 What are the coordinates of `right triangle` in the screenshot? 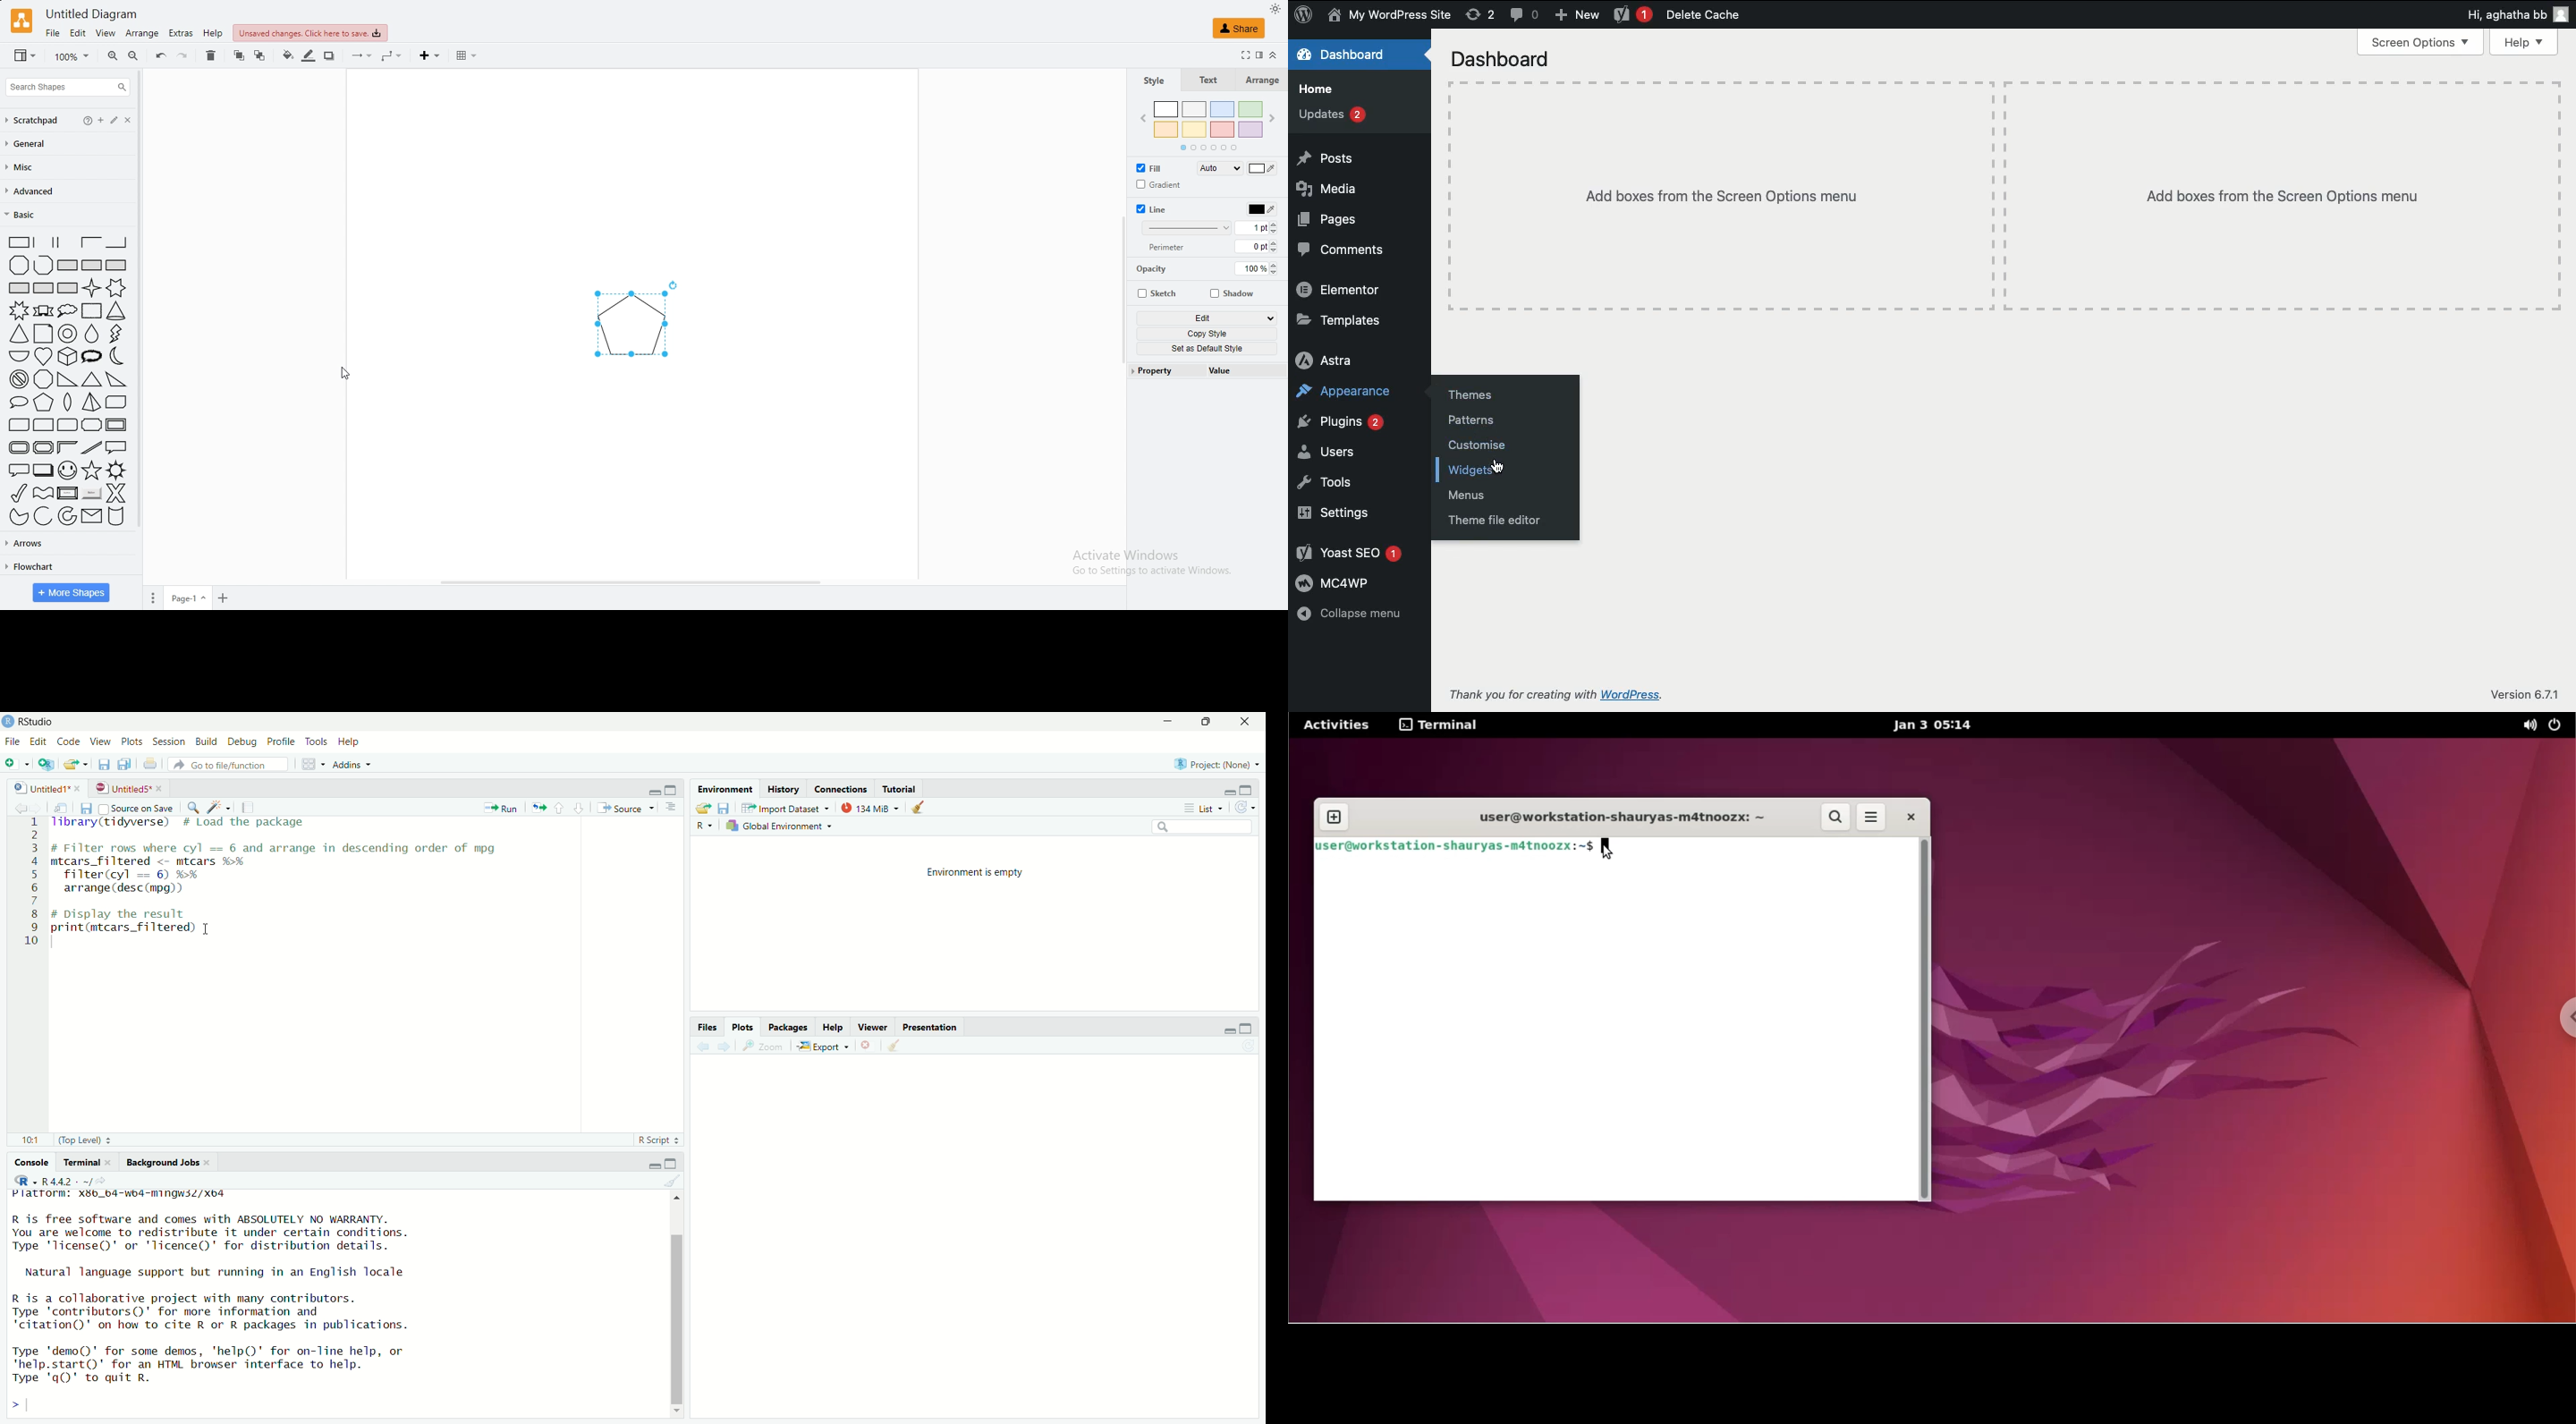 It's located at (66, 380).